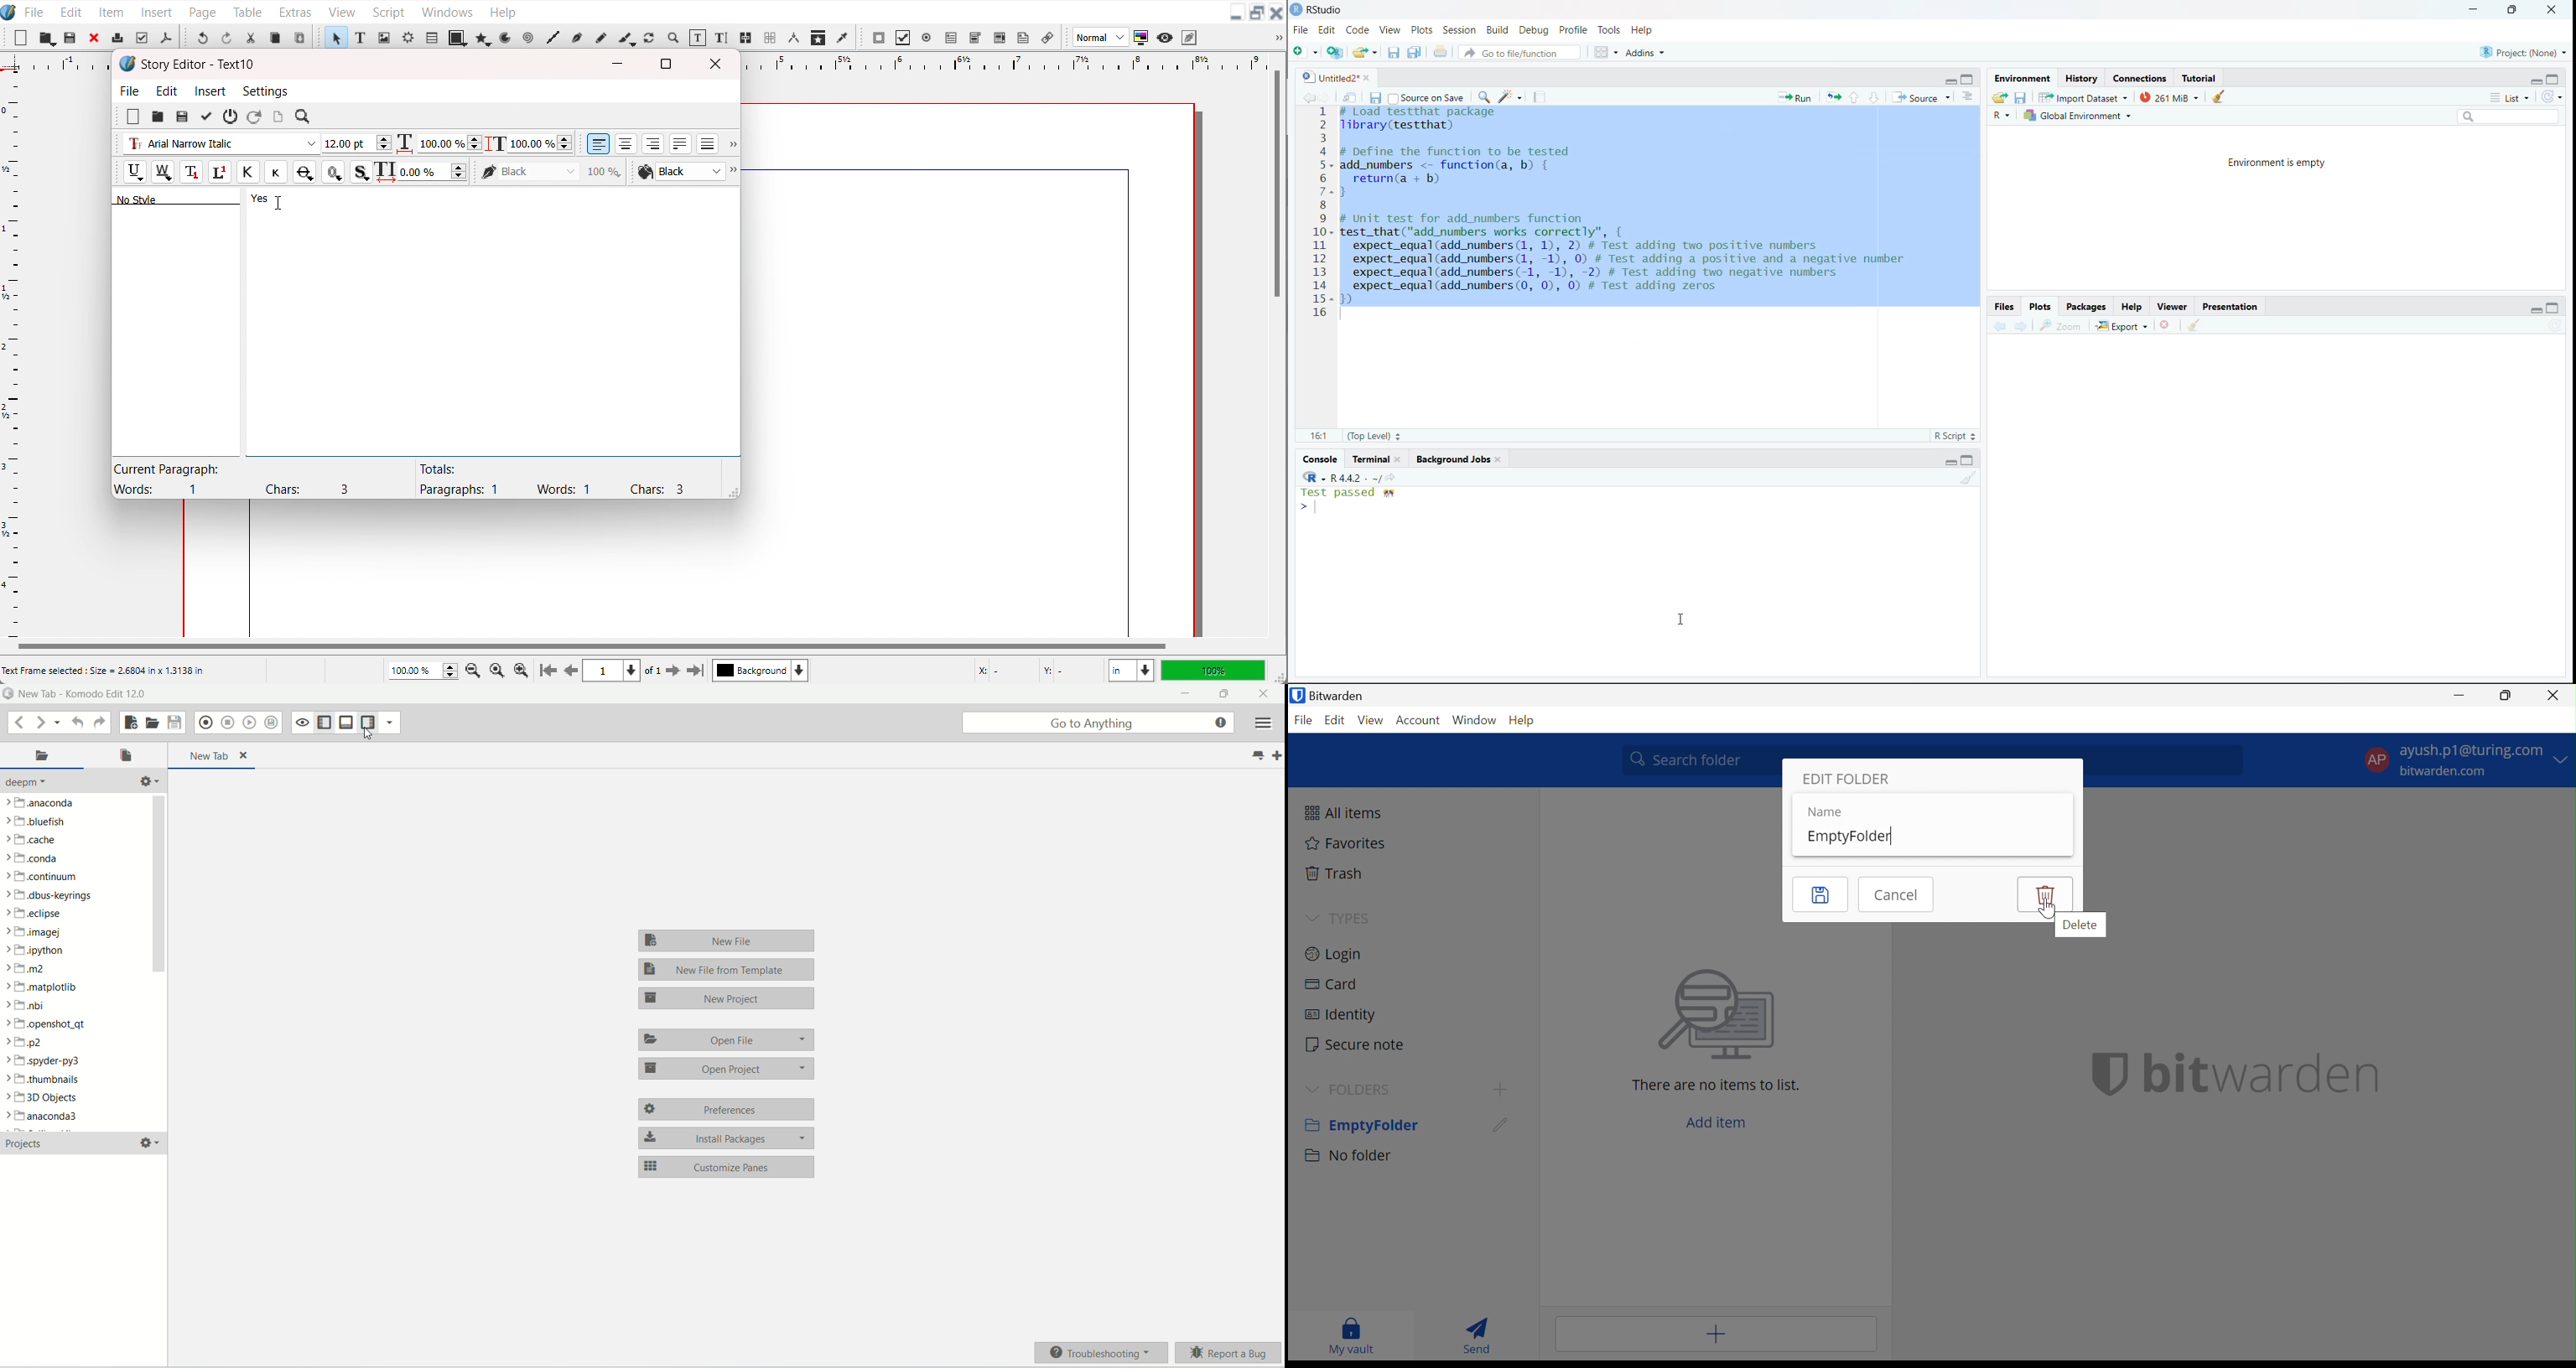 This screenshot has width=2576, height=1372. I want to click on Go to first page, so click(548, 670).